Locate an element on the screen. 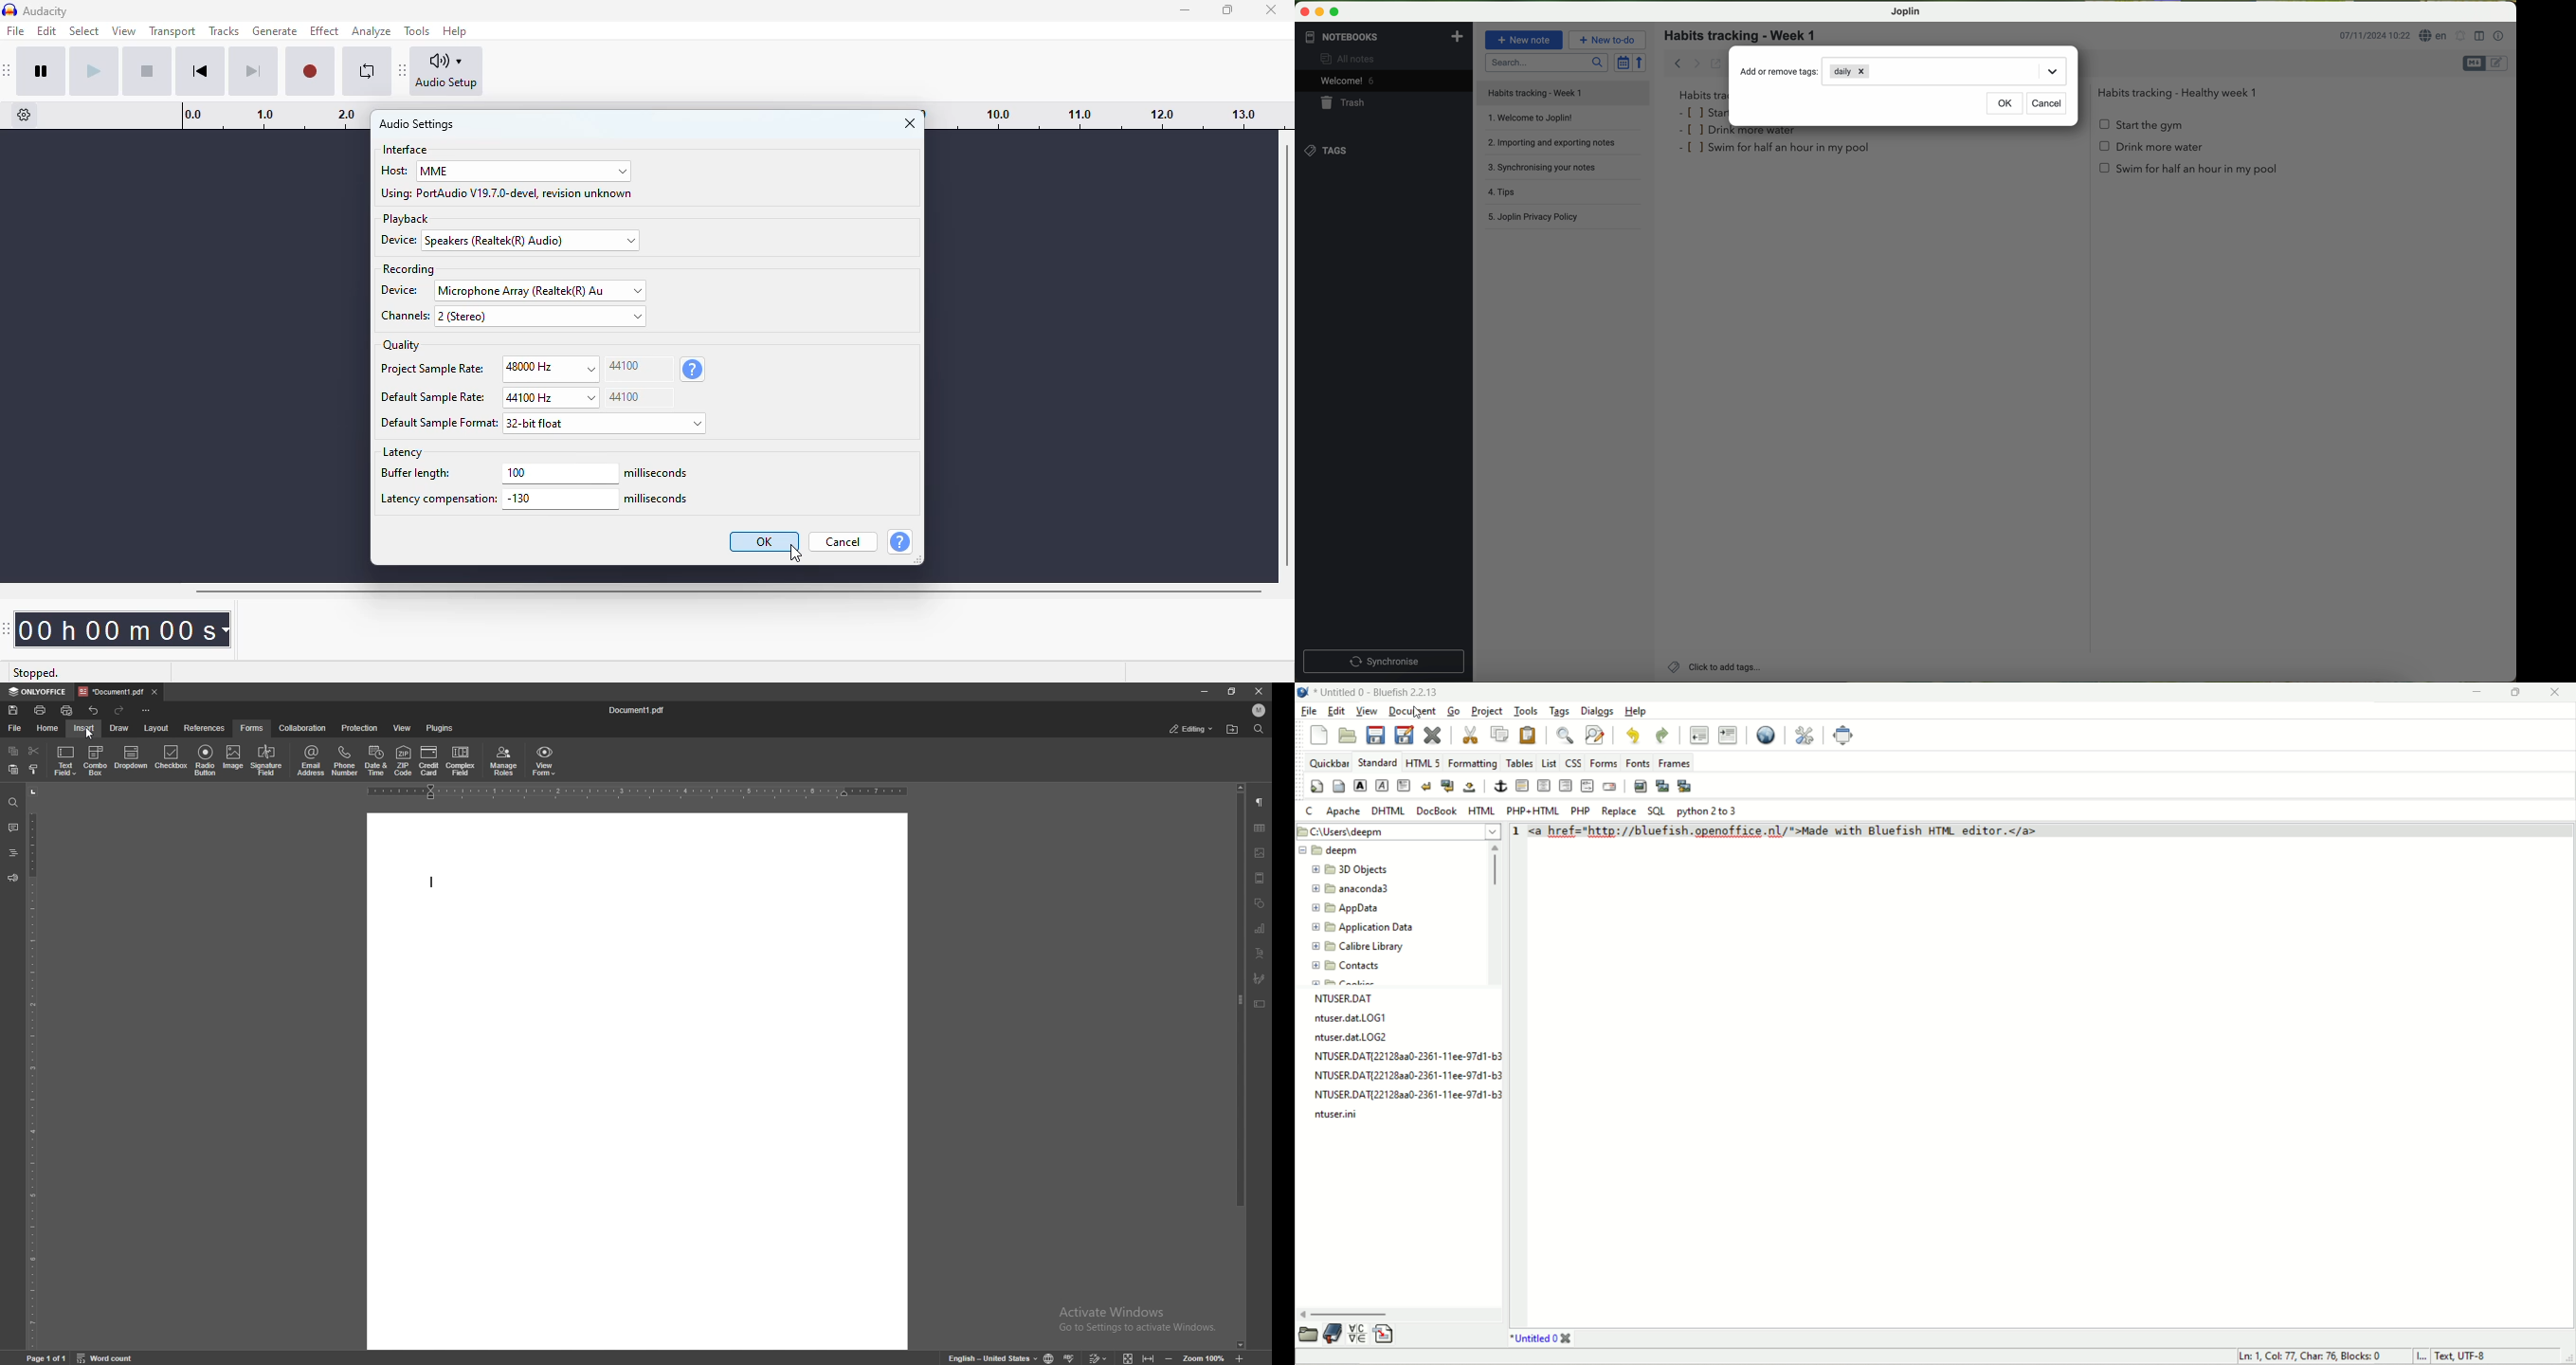  insert is located at coordinates (84, 728).